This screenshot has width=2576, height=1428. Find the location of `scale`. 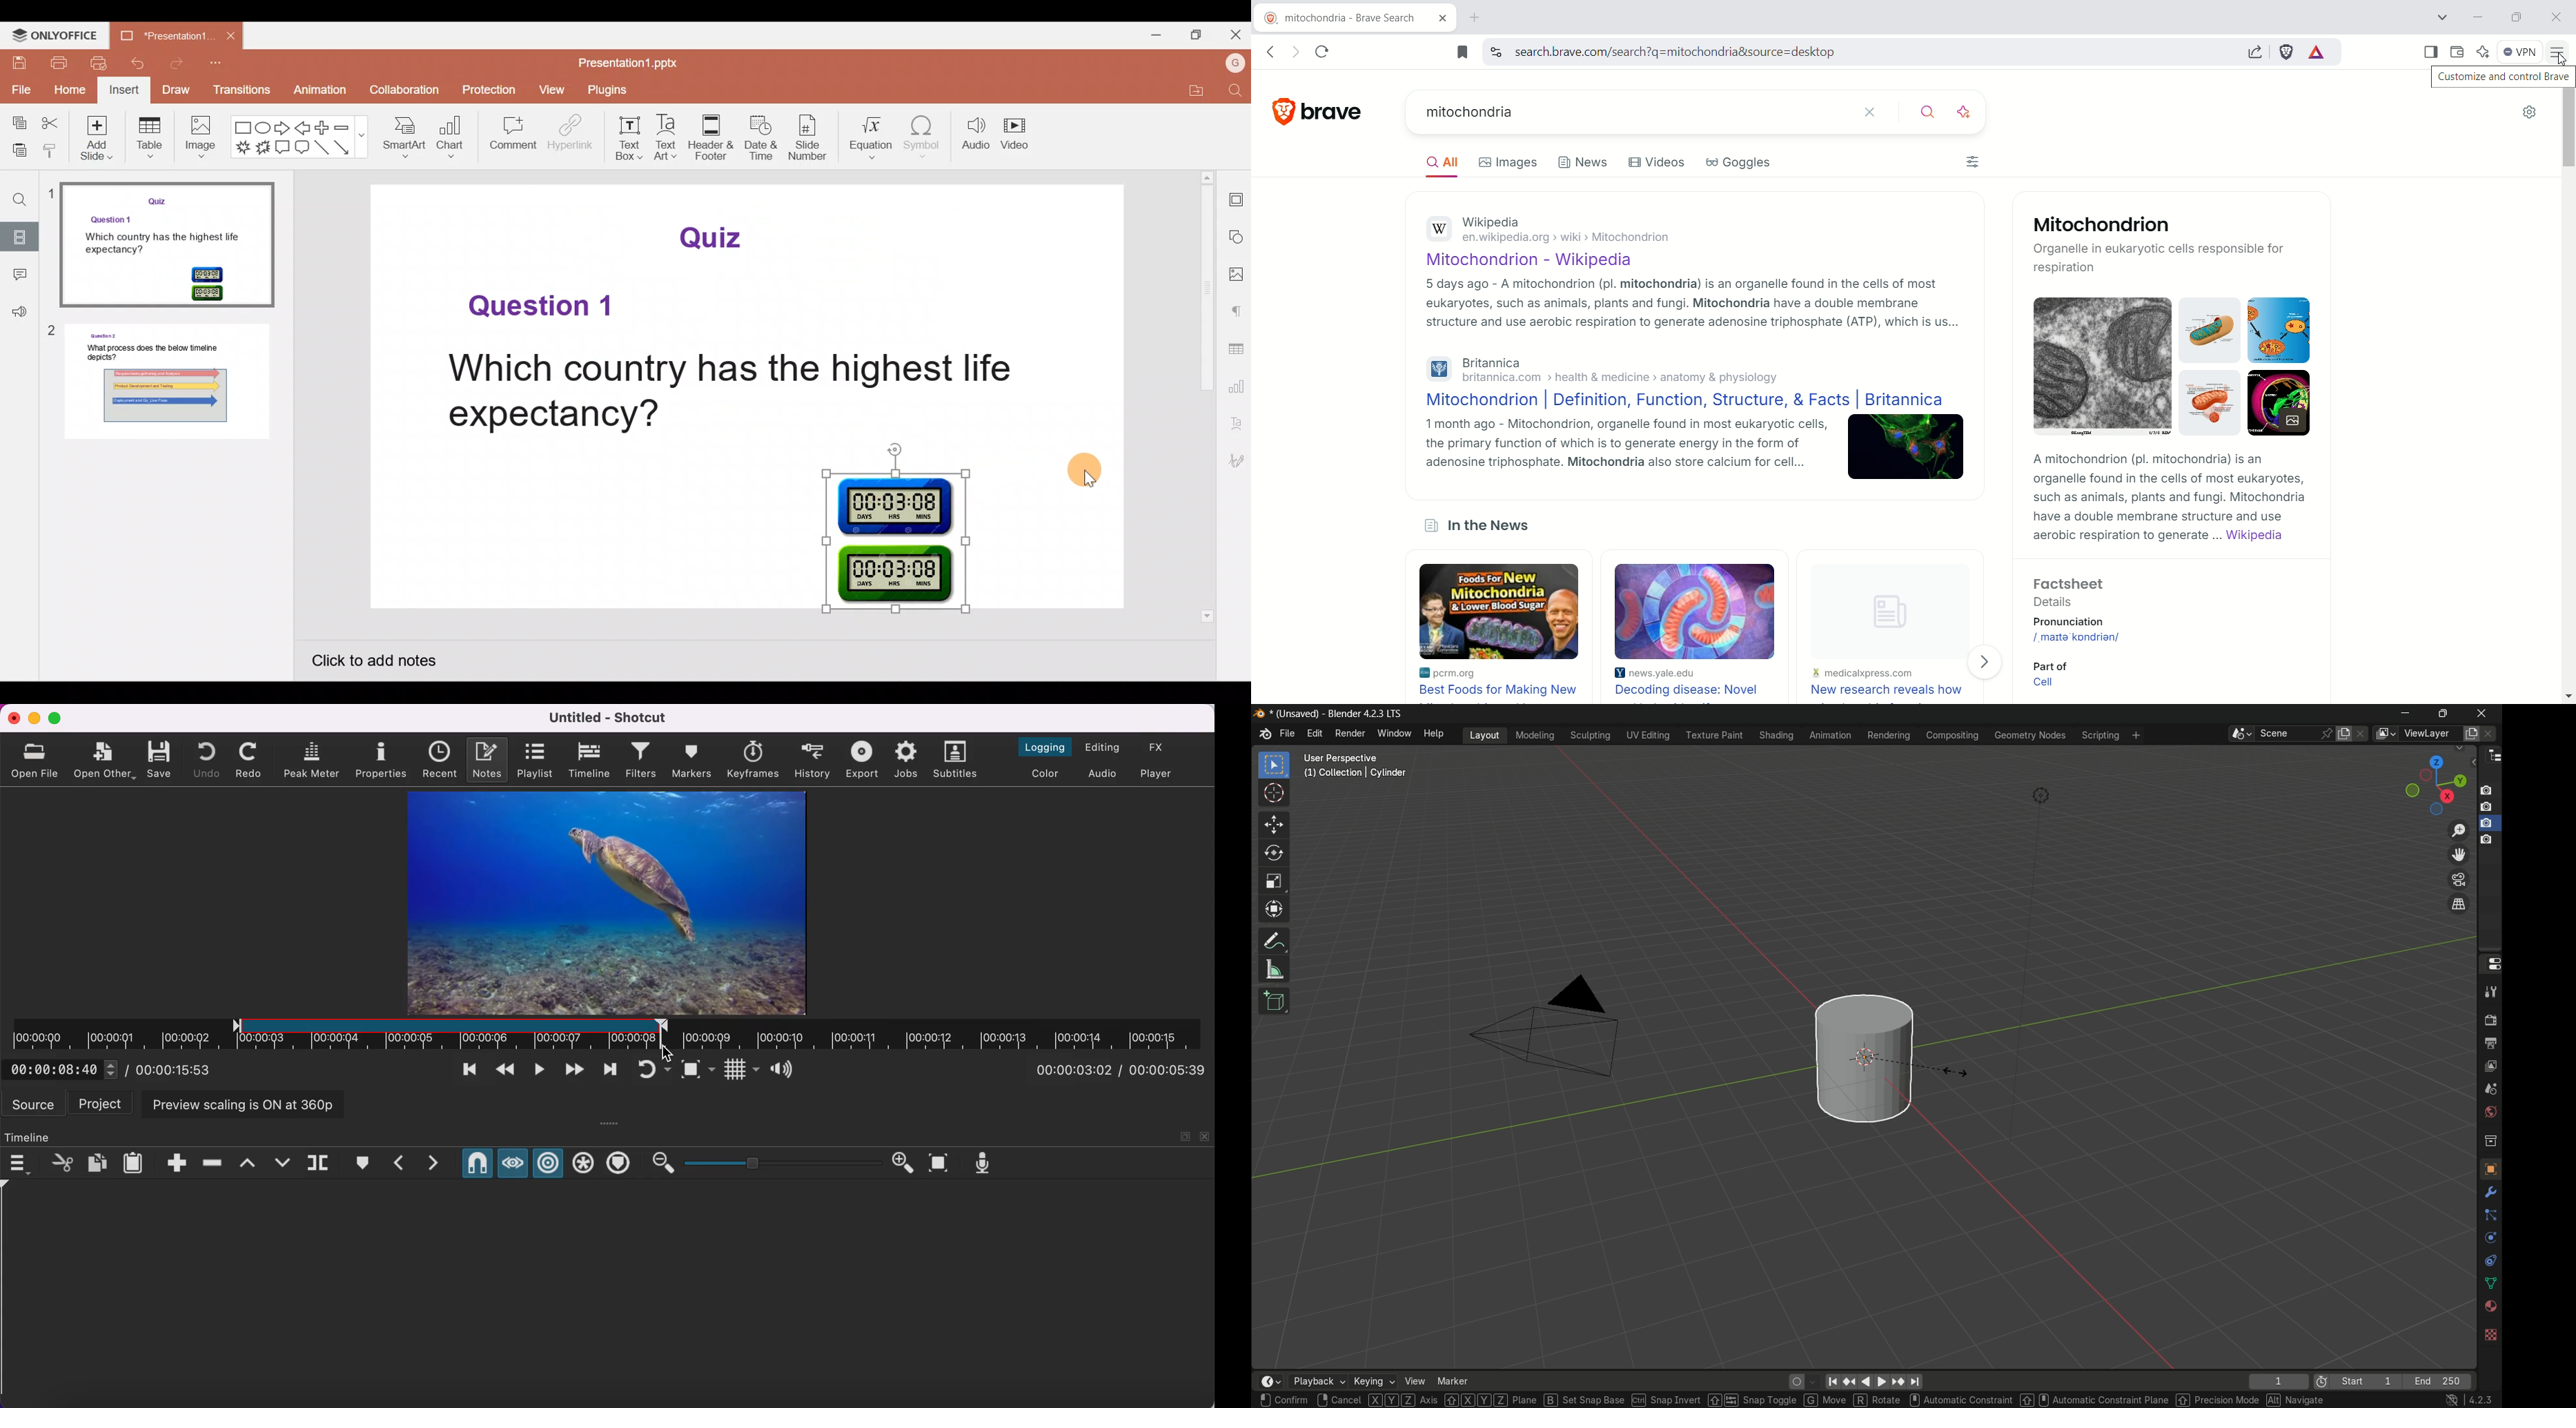

scale is located at coordinates (1274, 883).